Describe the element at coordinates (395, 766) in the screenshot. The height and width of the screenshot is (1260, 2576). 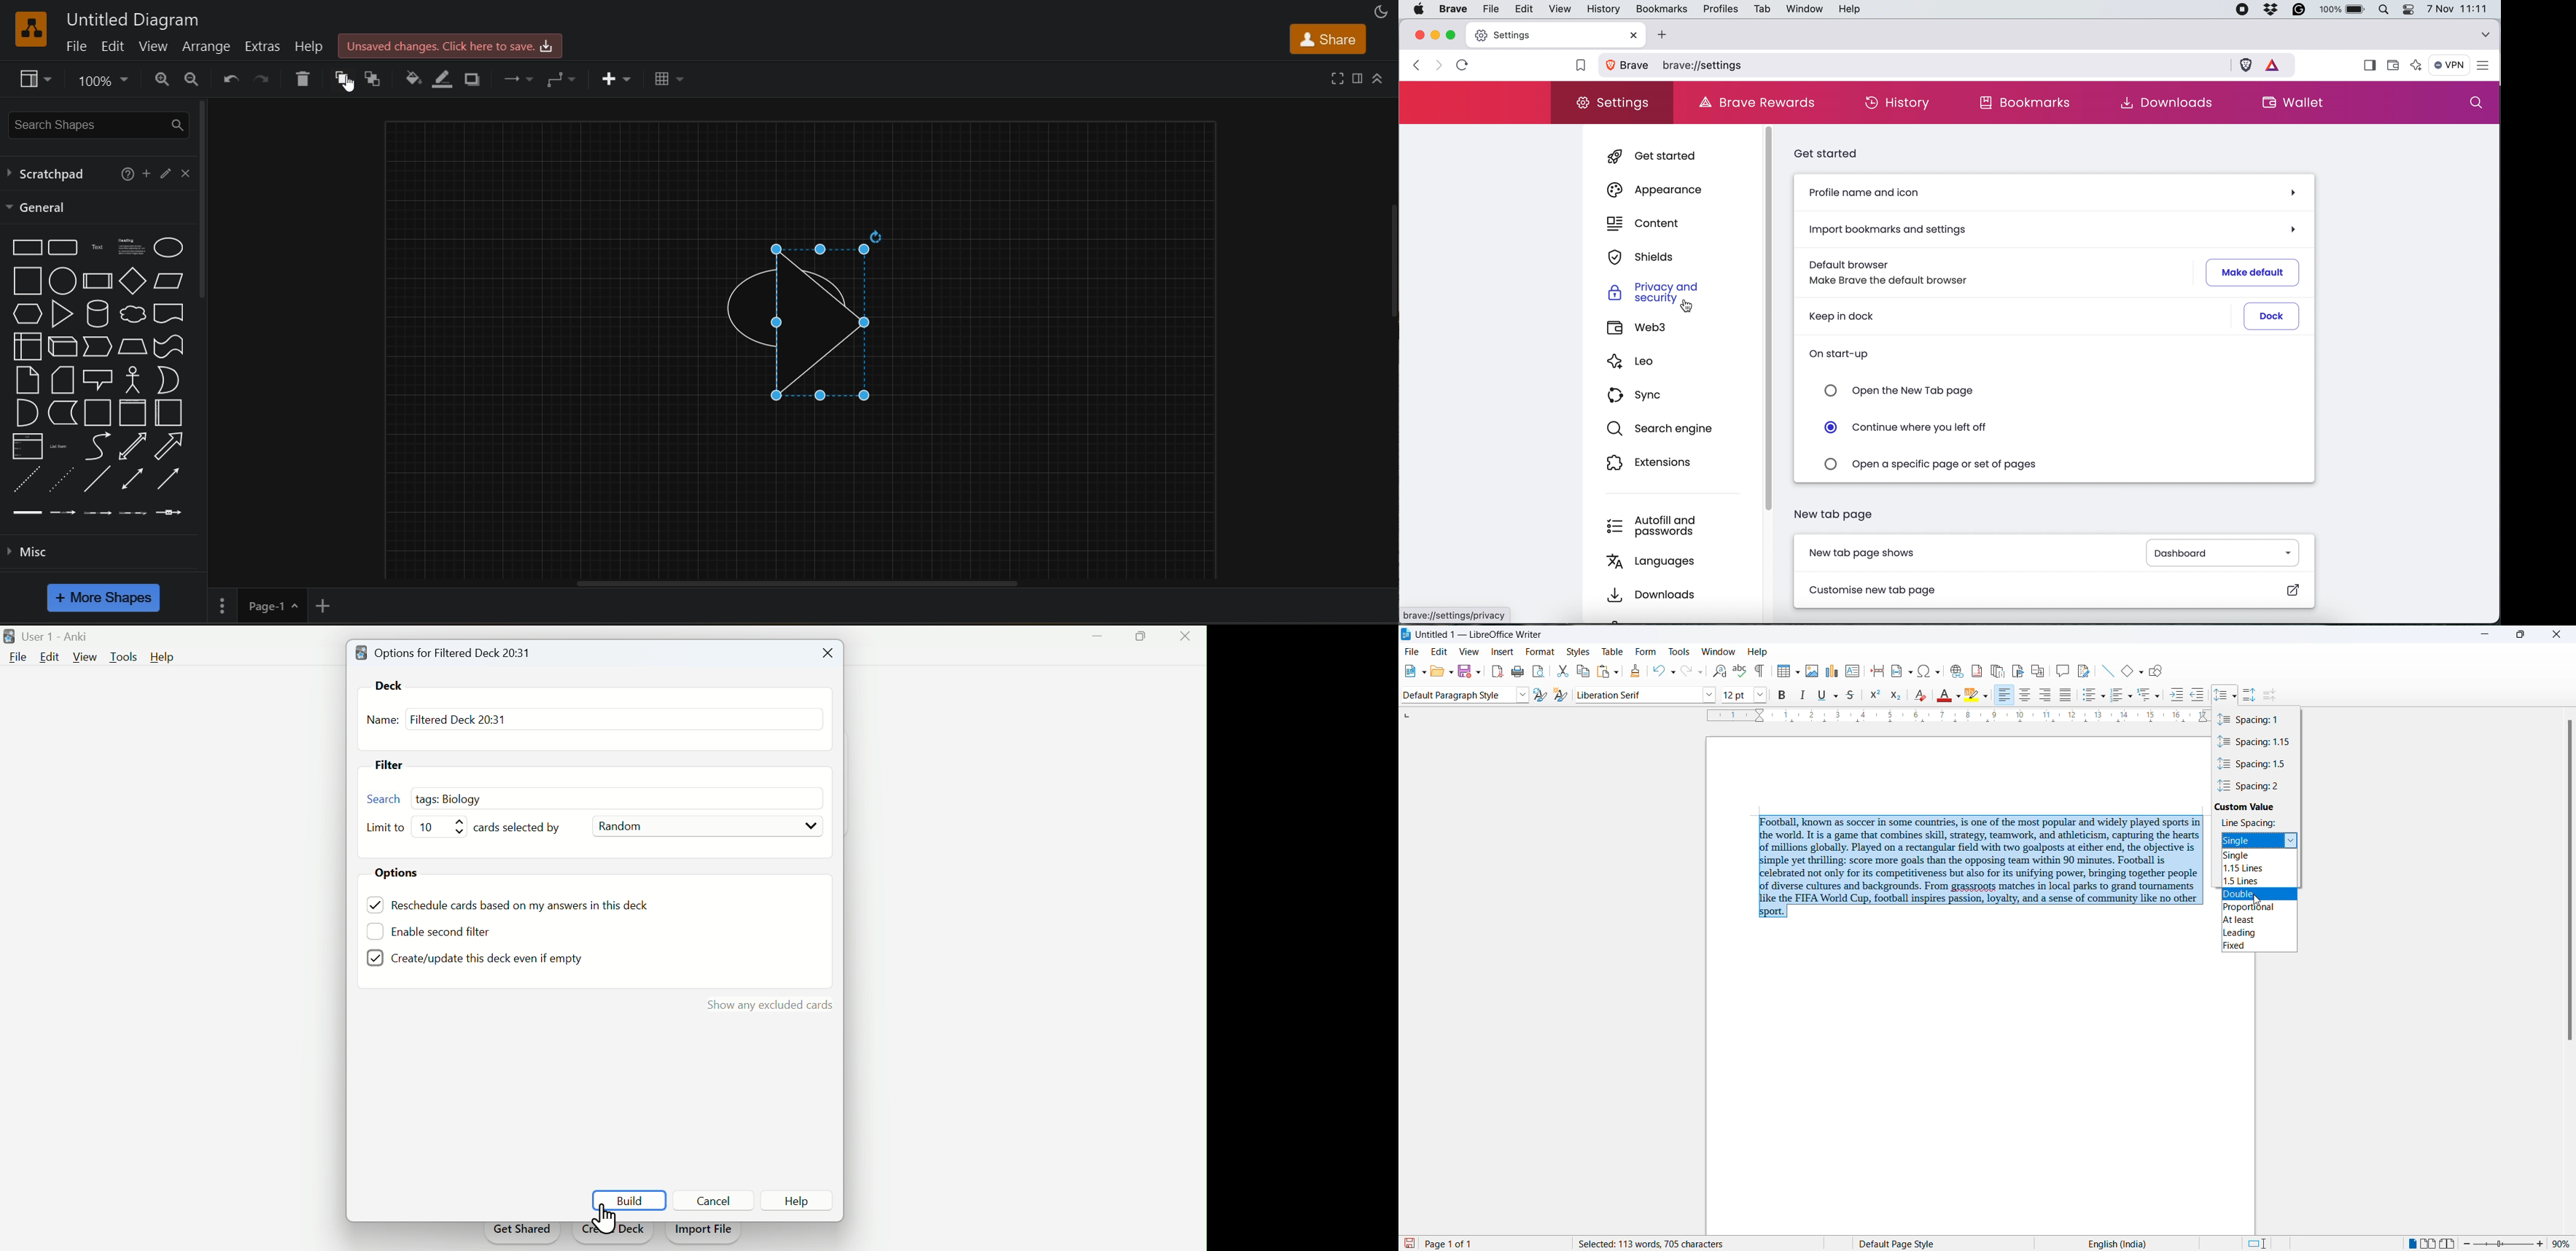
I see `Filter` at that location.